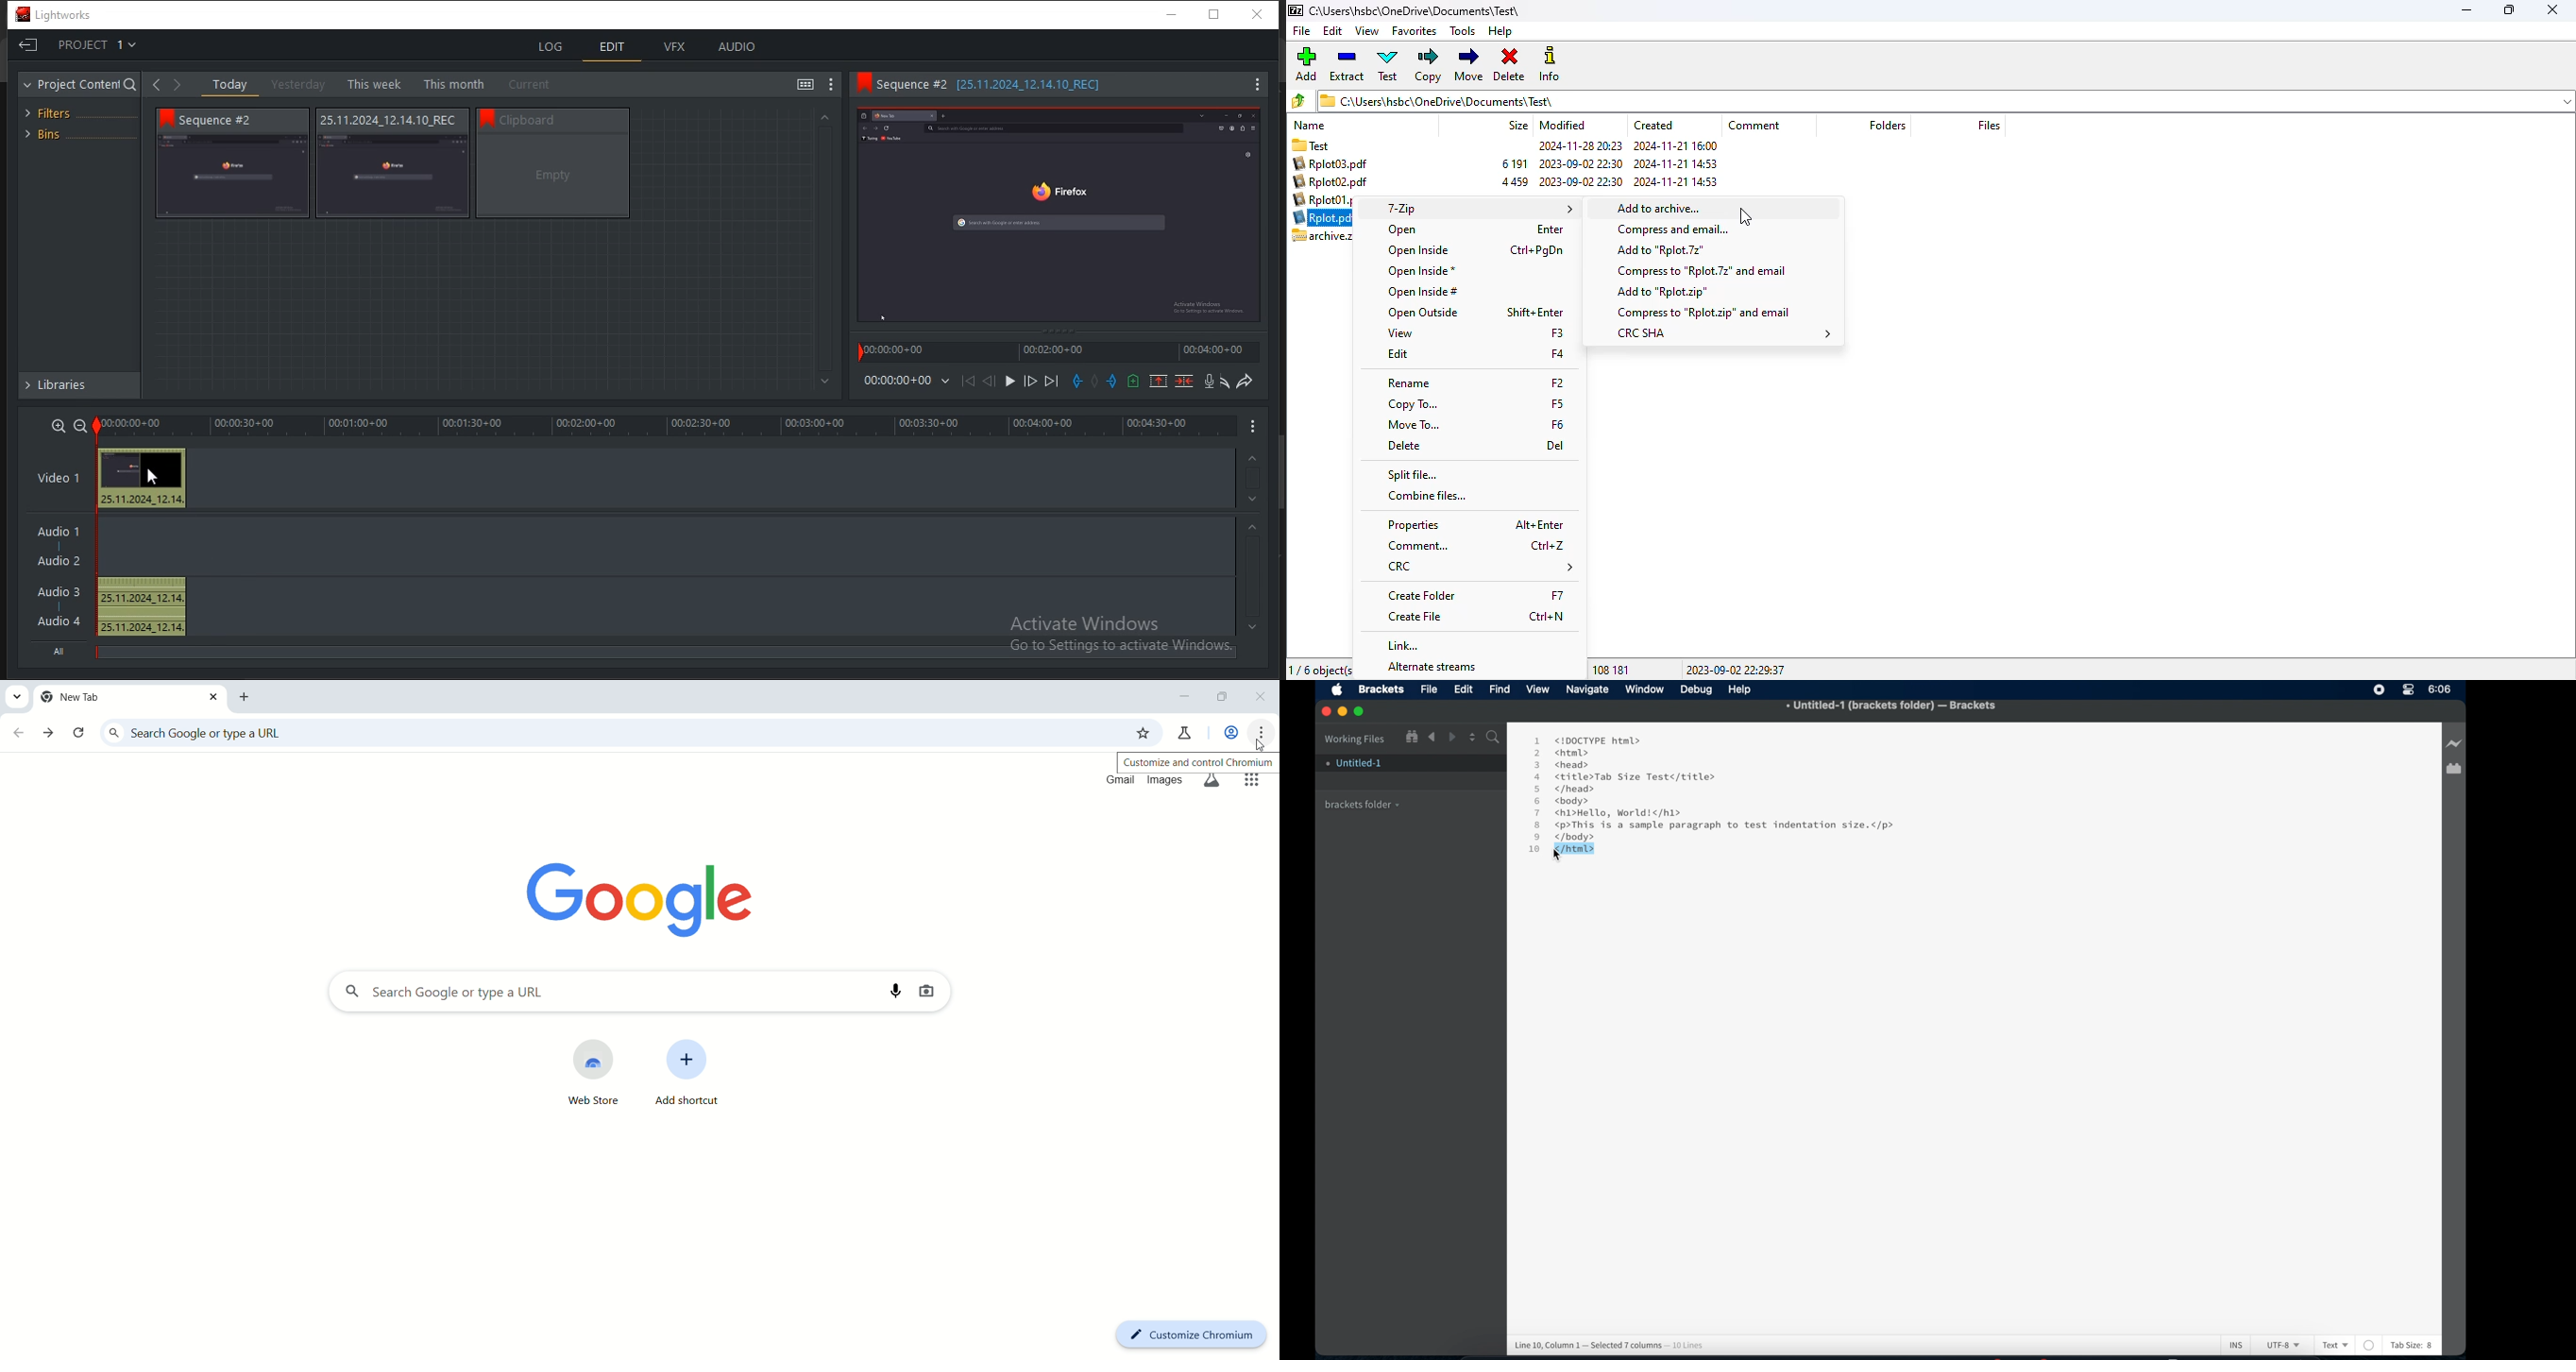 The width and height of the screenshot is (2576, 1372). Describe the element at coordinates (1422, 271) in the screenshot. I see `open inside*` at that location.